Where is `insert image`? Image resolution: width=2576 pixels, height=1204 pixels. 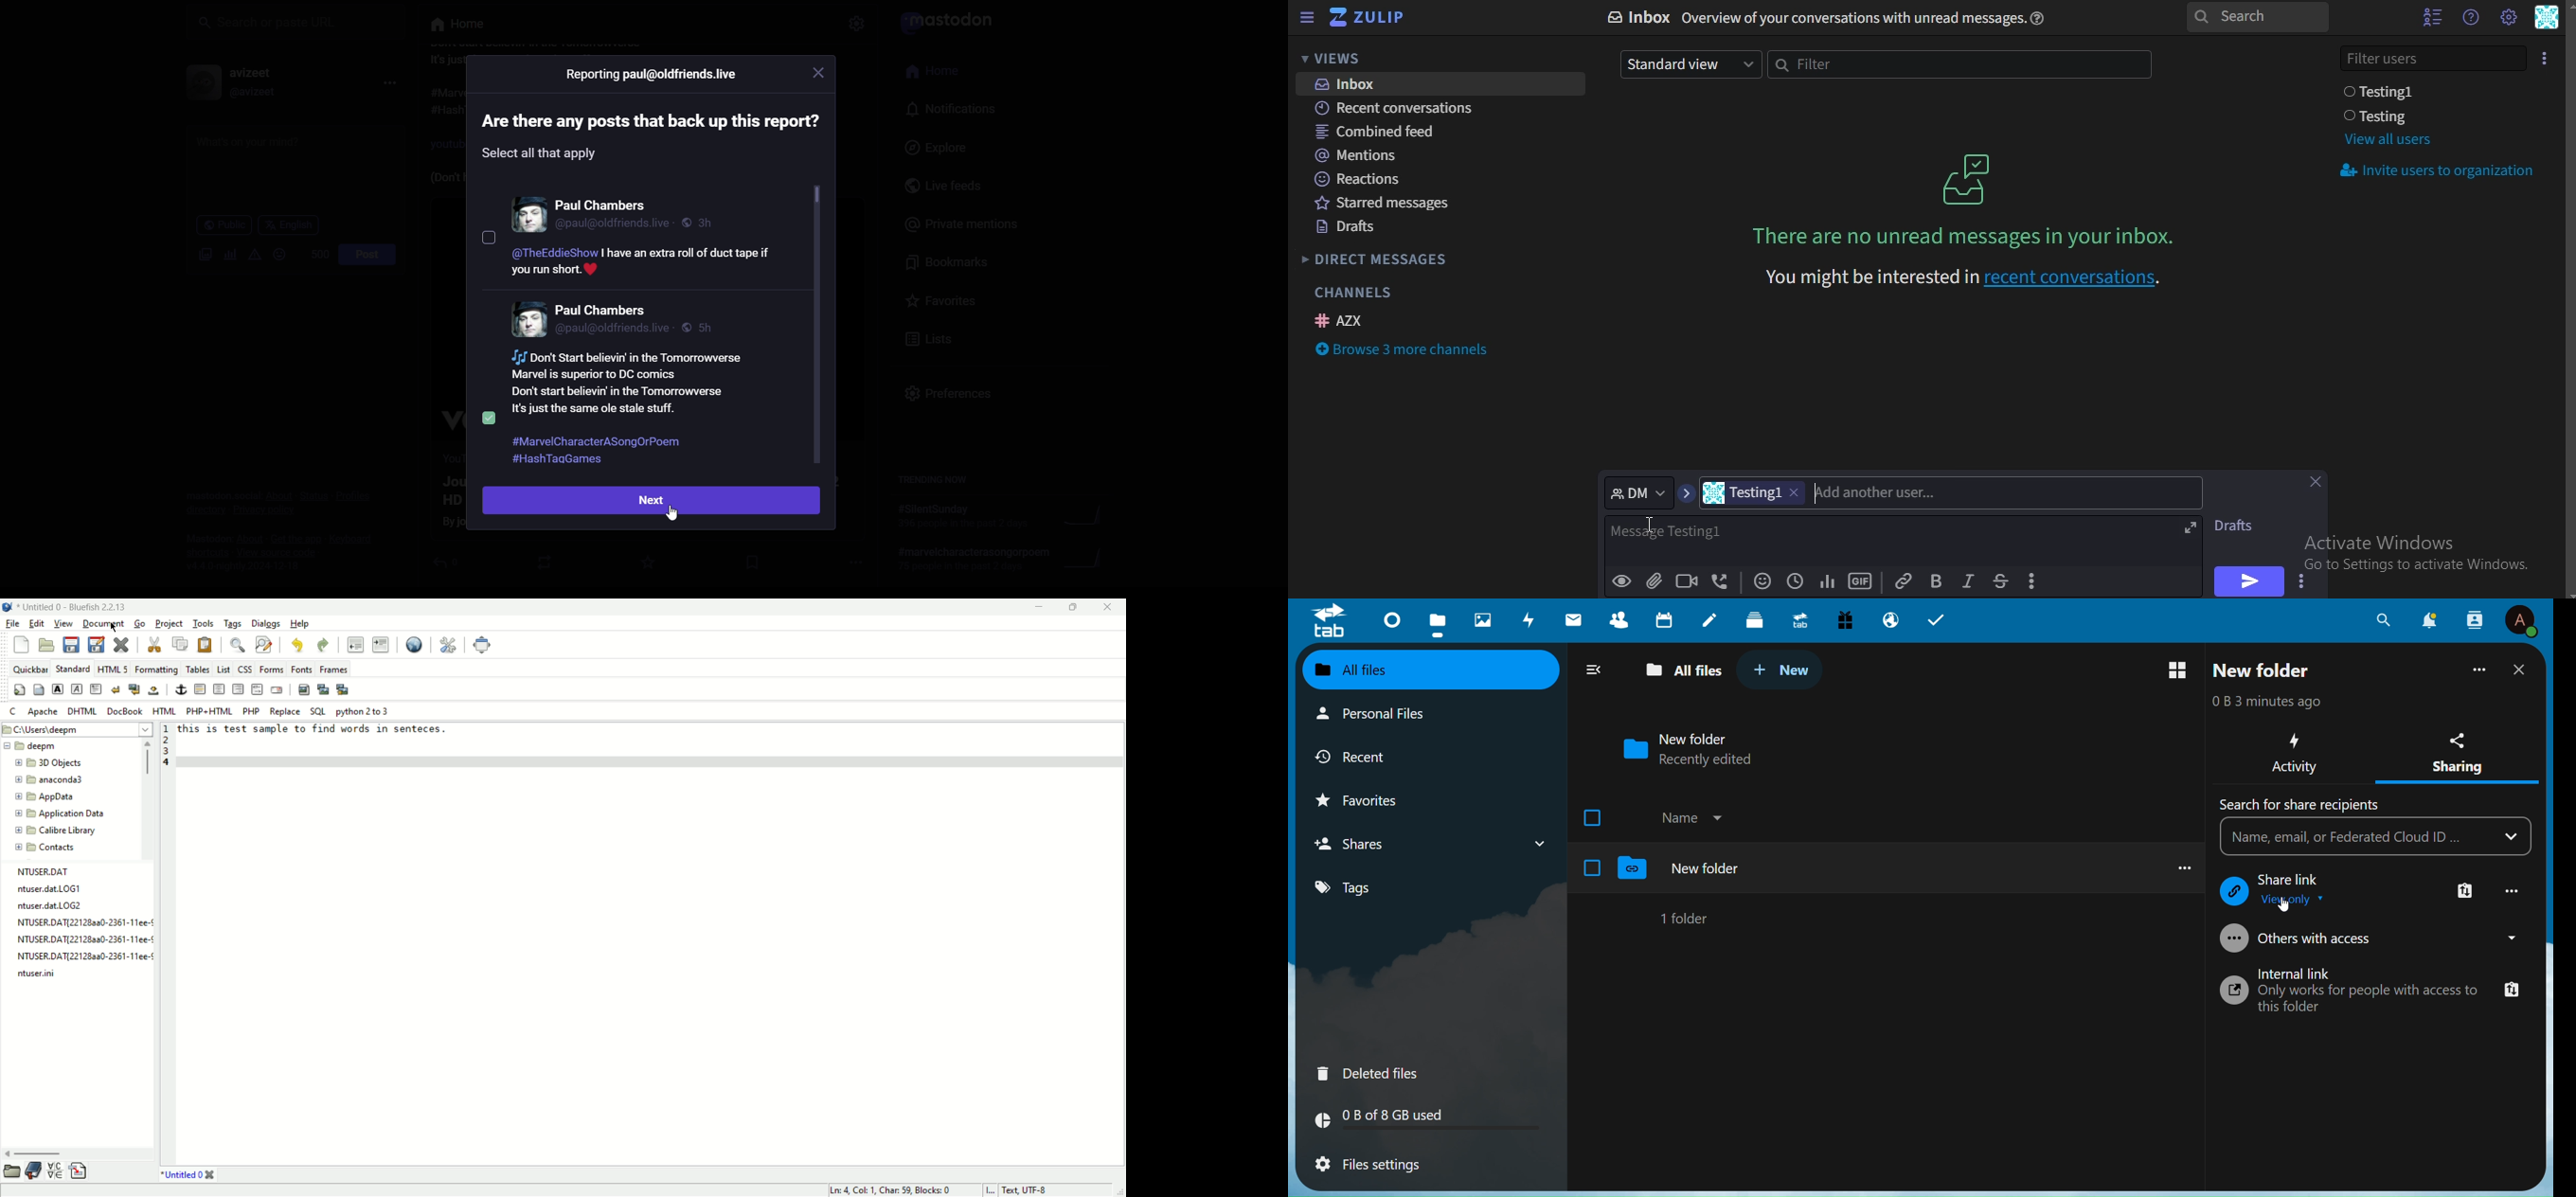 insert image is located at coordinates (305, 689).